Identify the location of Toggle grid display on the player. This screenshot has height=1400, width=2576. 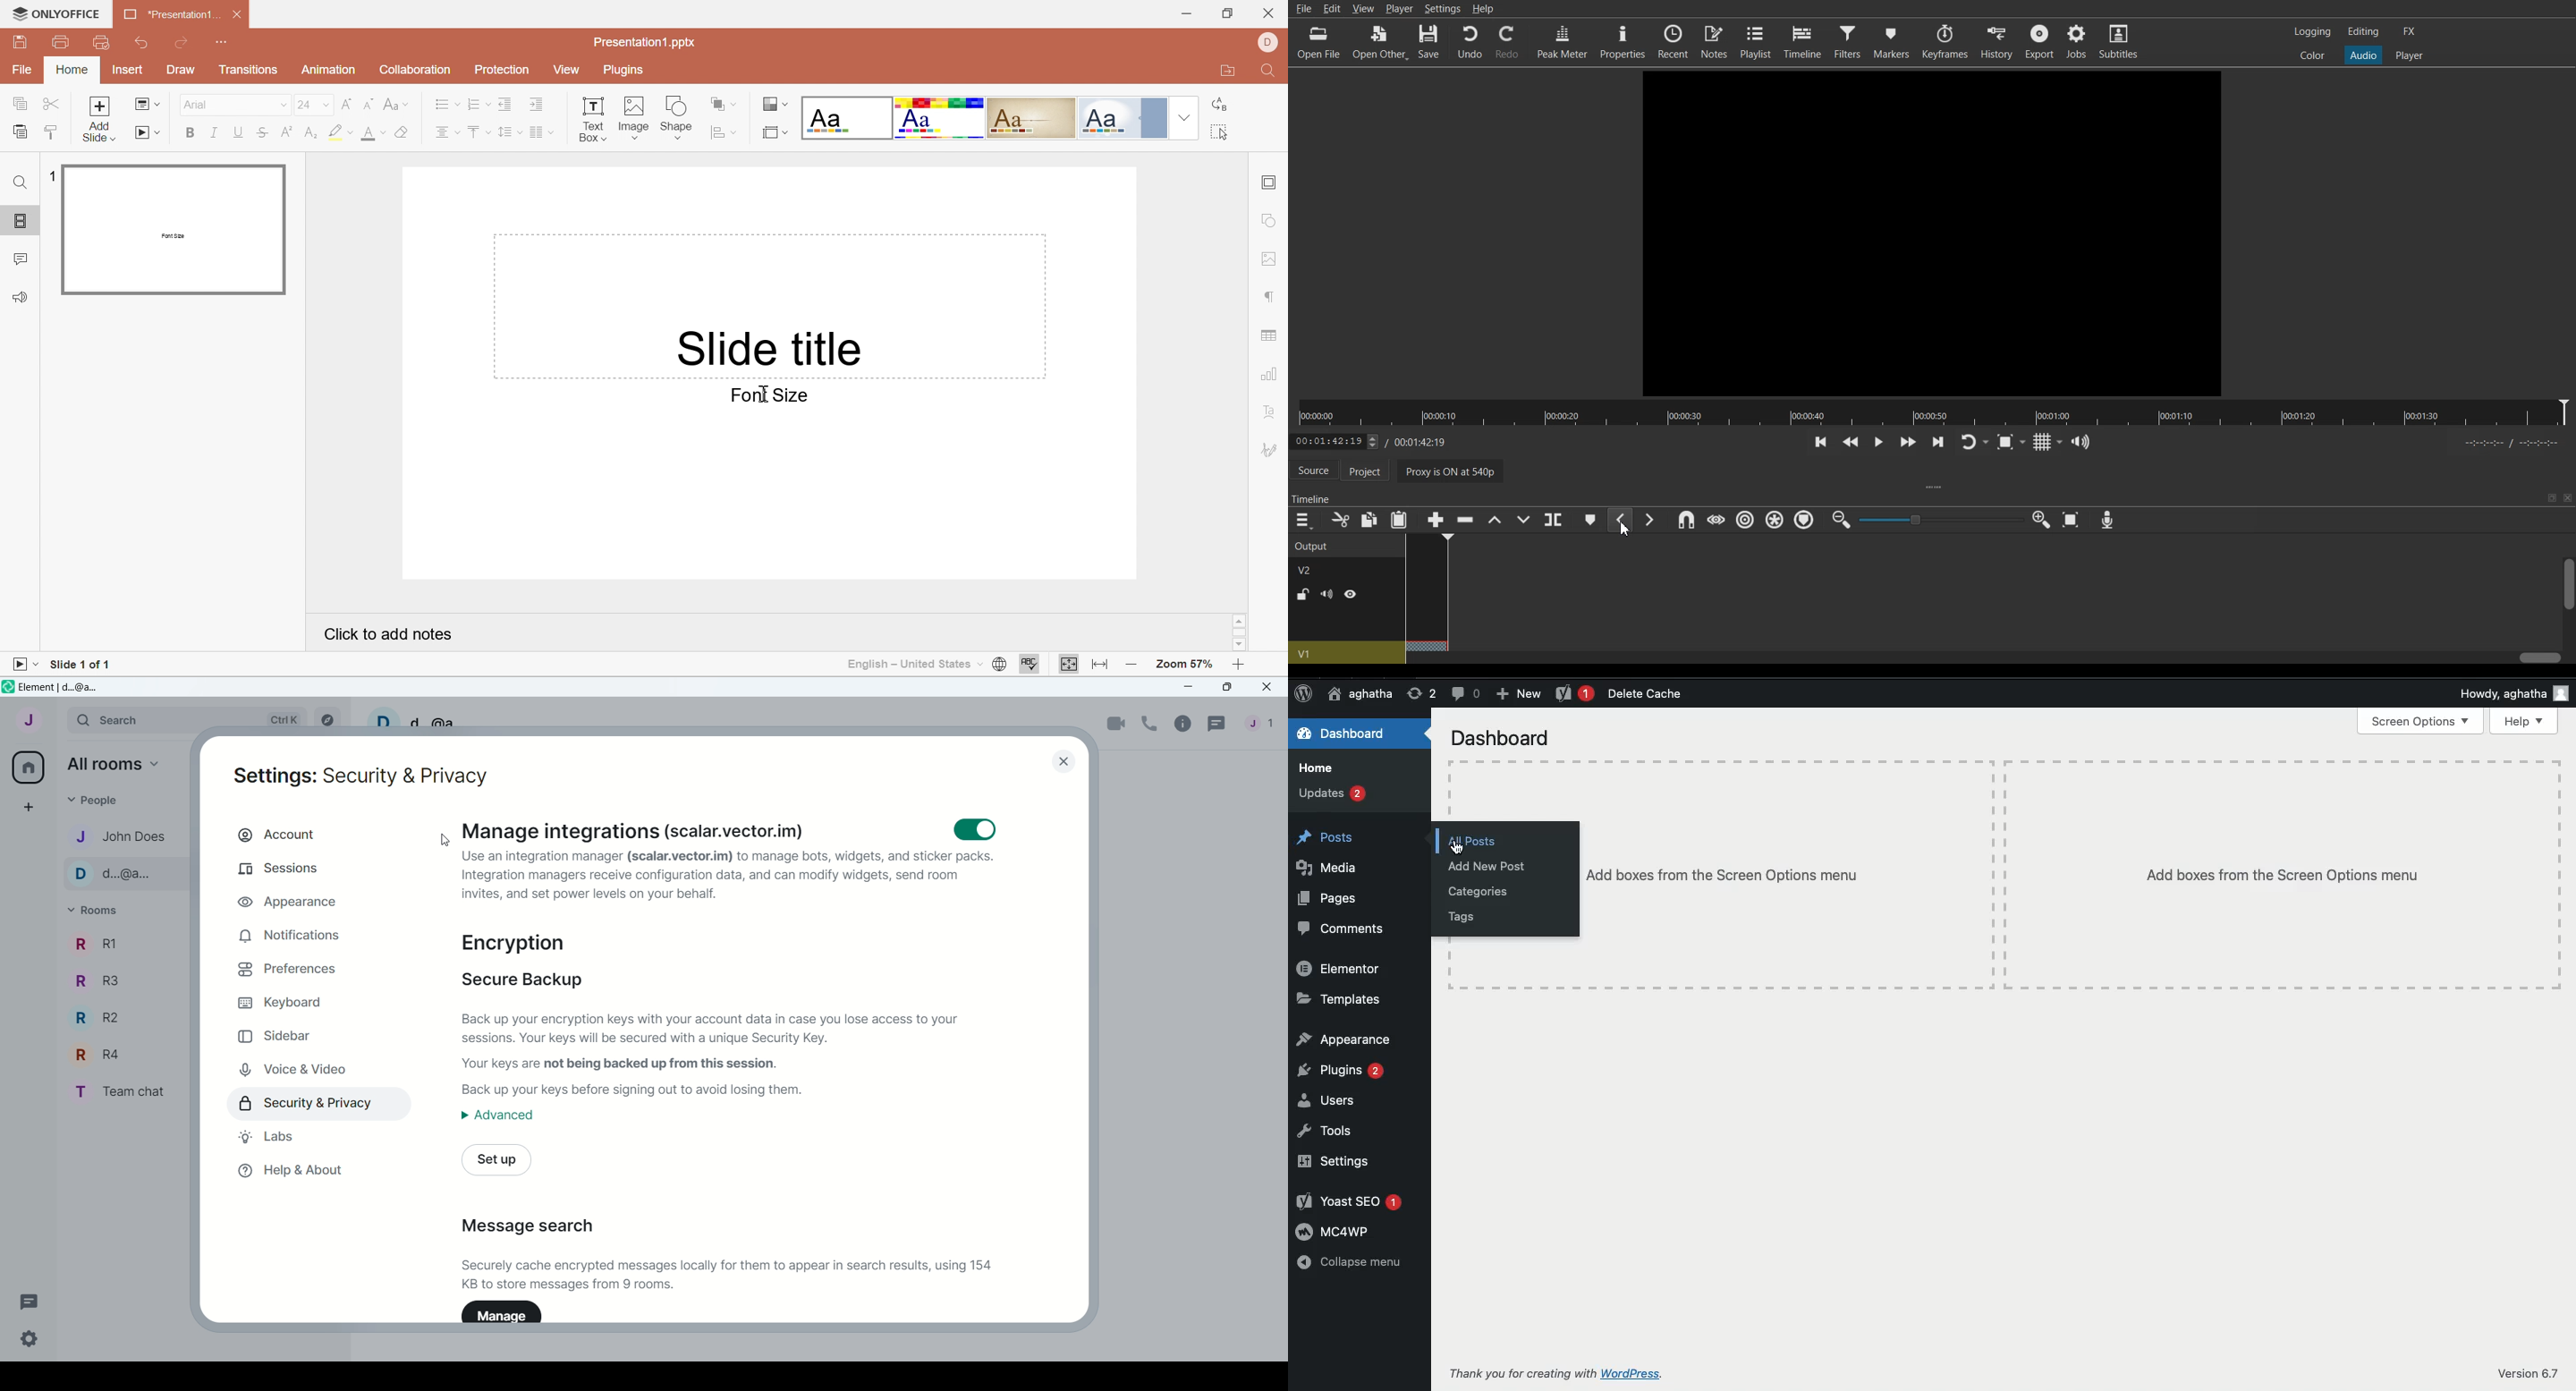
(2048, 441).